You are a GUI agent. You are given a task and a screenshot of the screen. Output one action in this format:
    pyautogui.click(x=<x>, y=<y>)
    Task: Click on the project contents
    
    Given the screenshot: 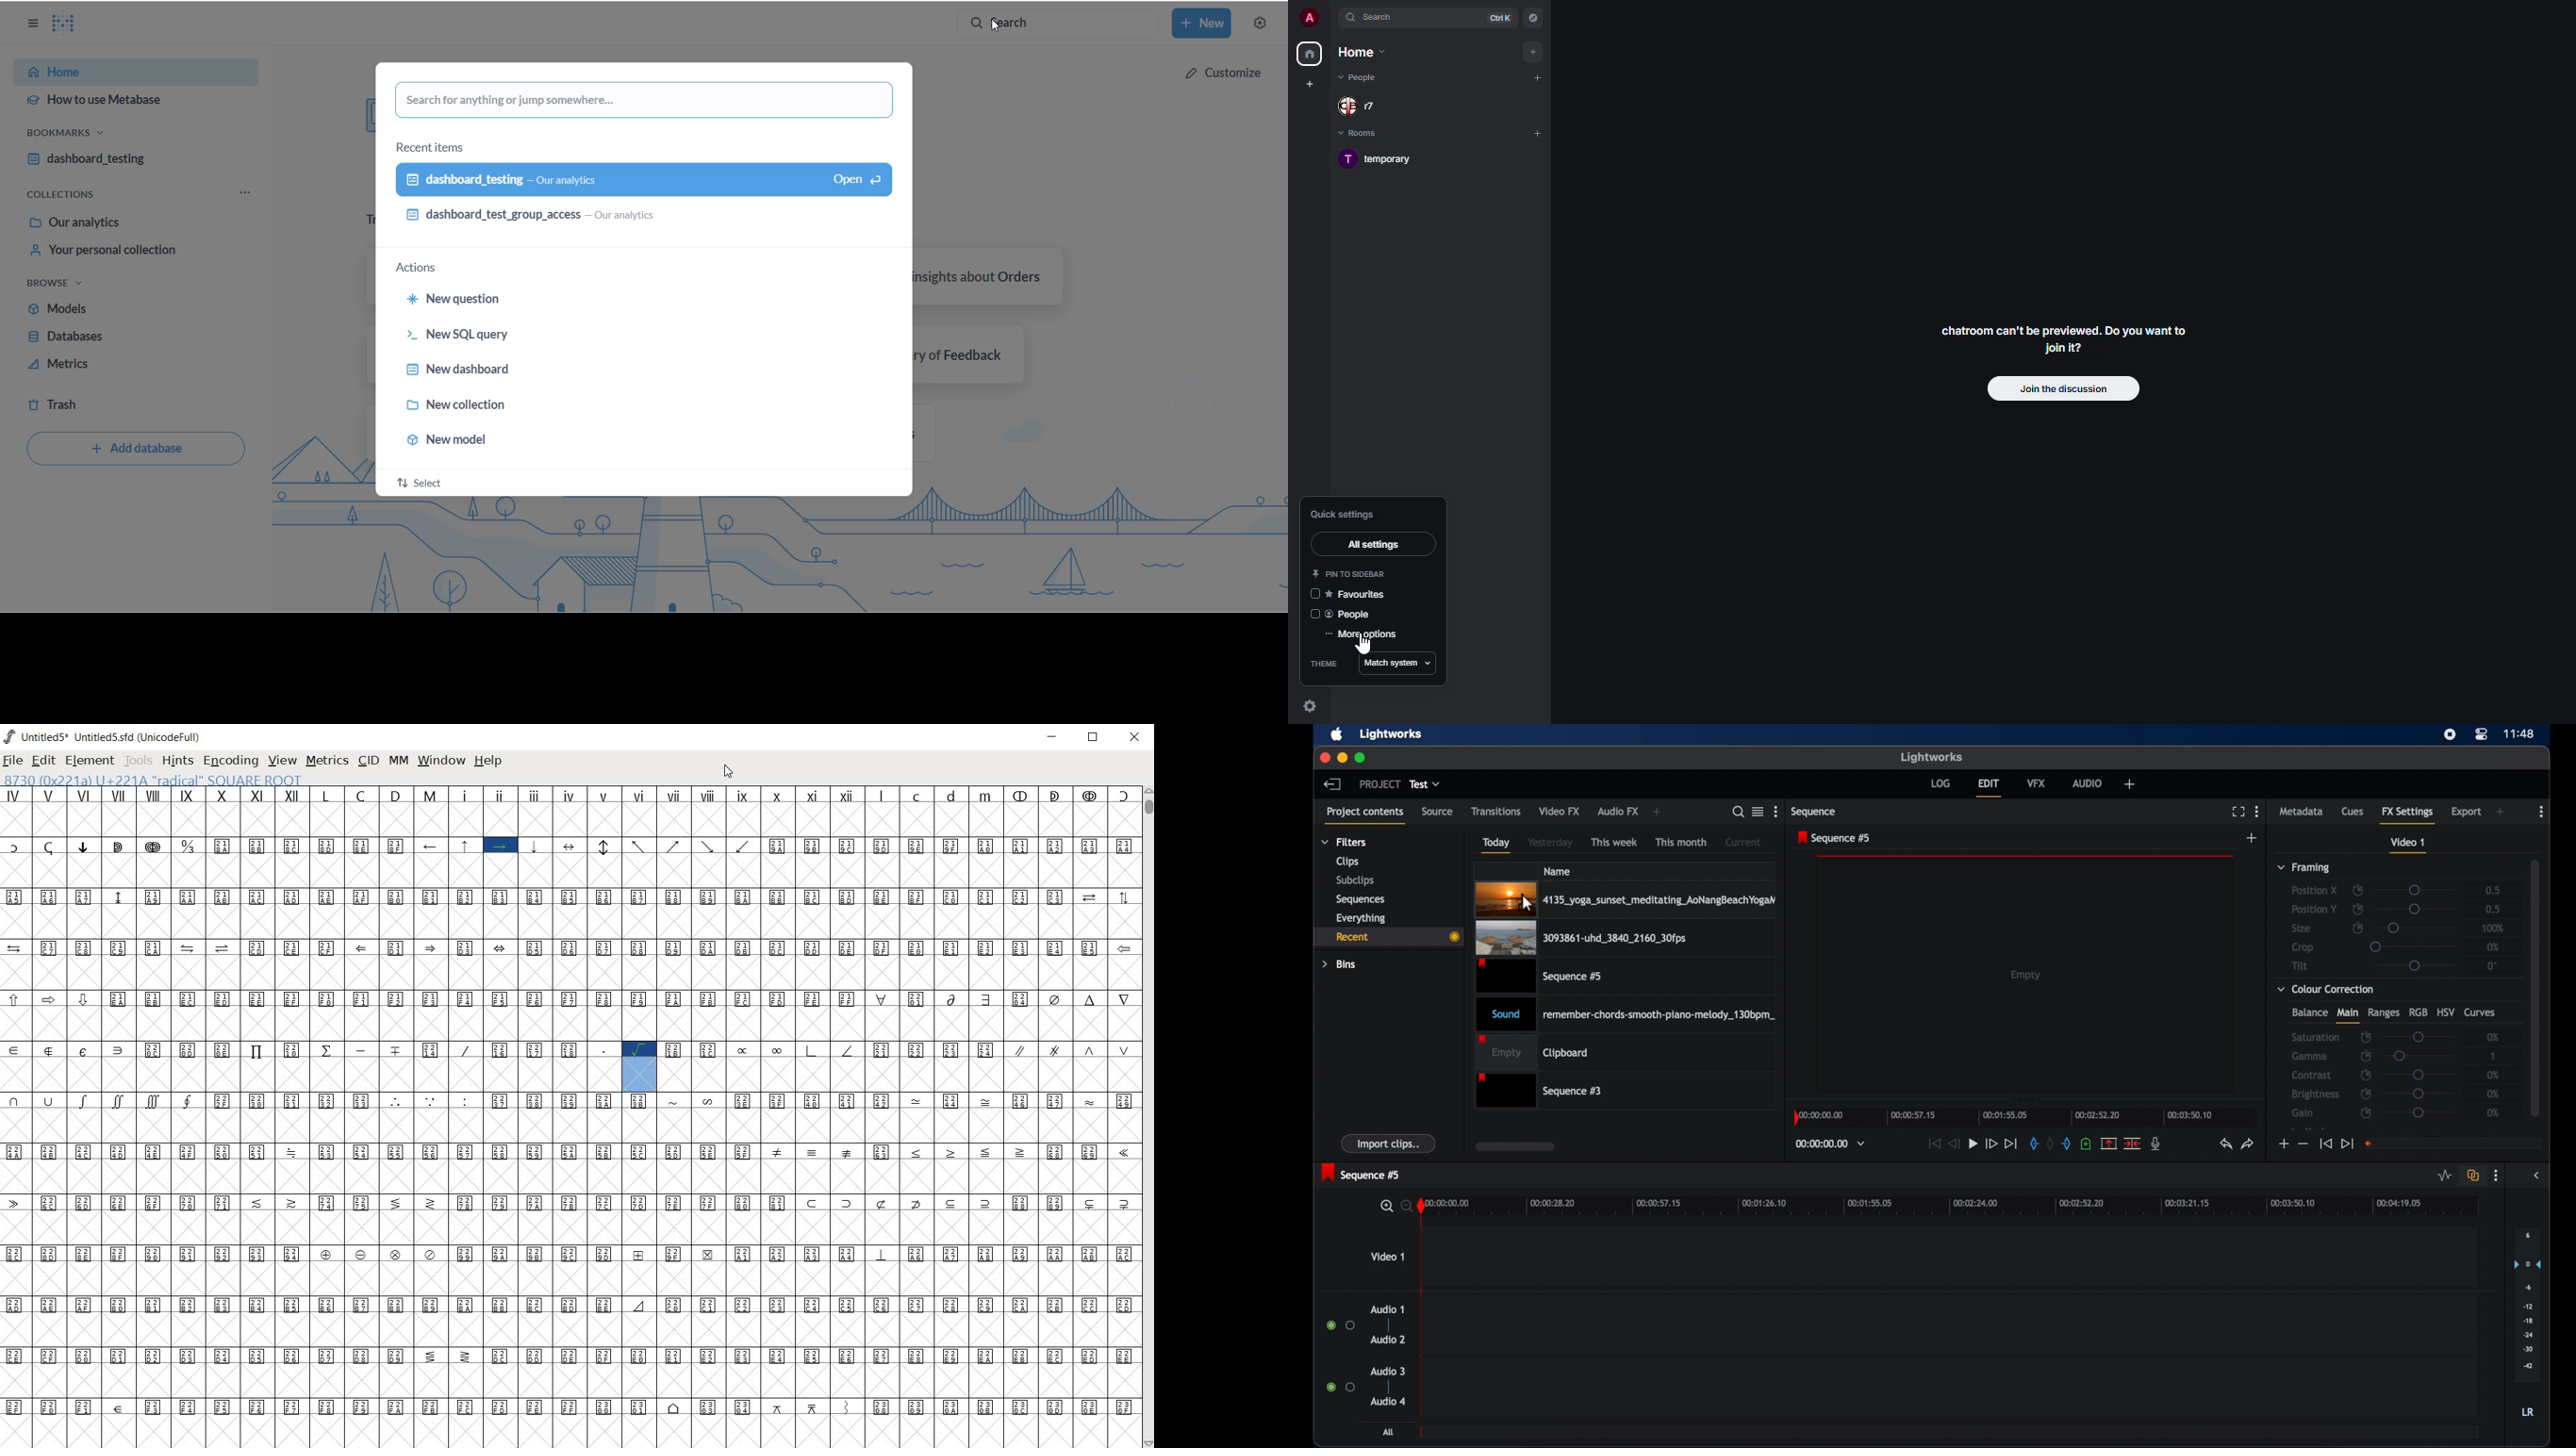 What is the action you would take?
    pyautogui.click(x=1367, y=814)
    